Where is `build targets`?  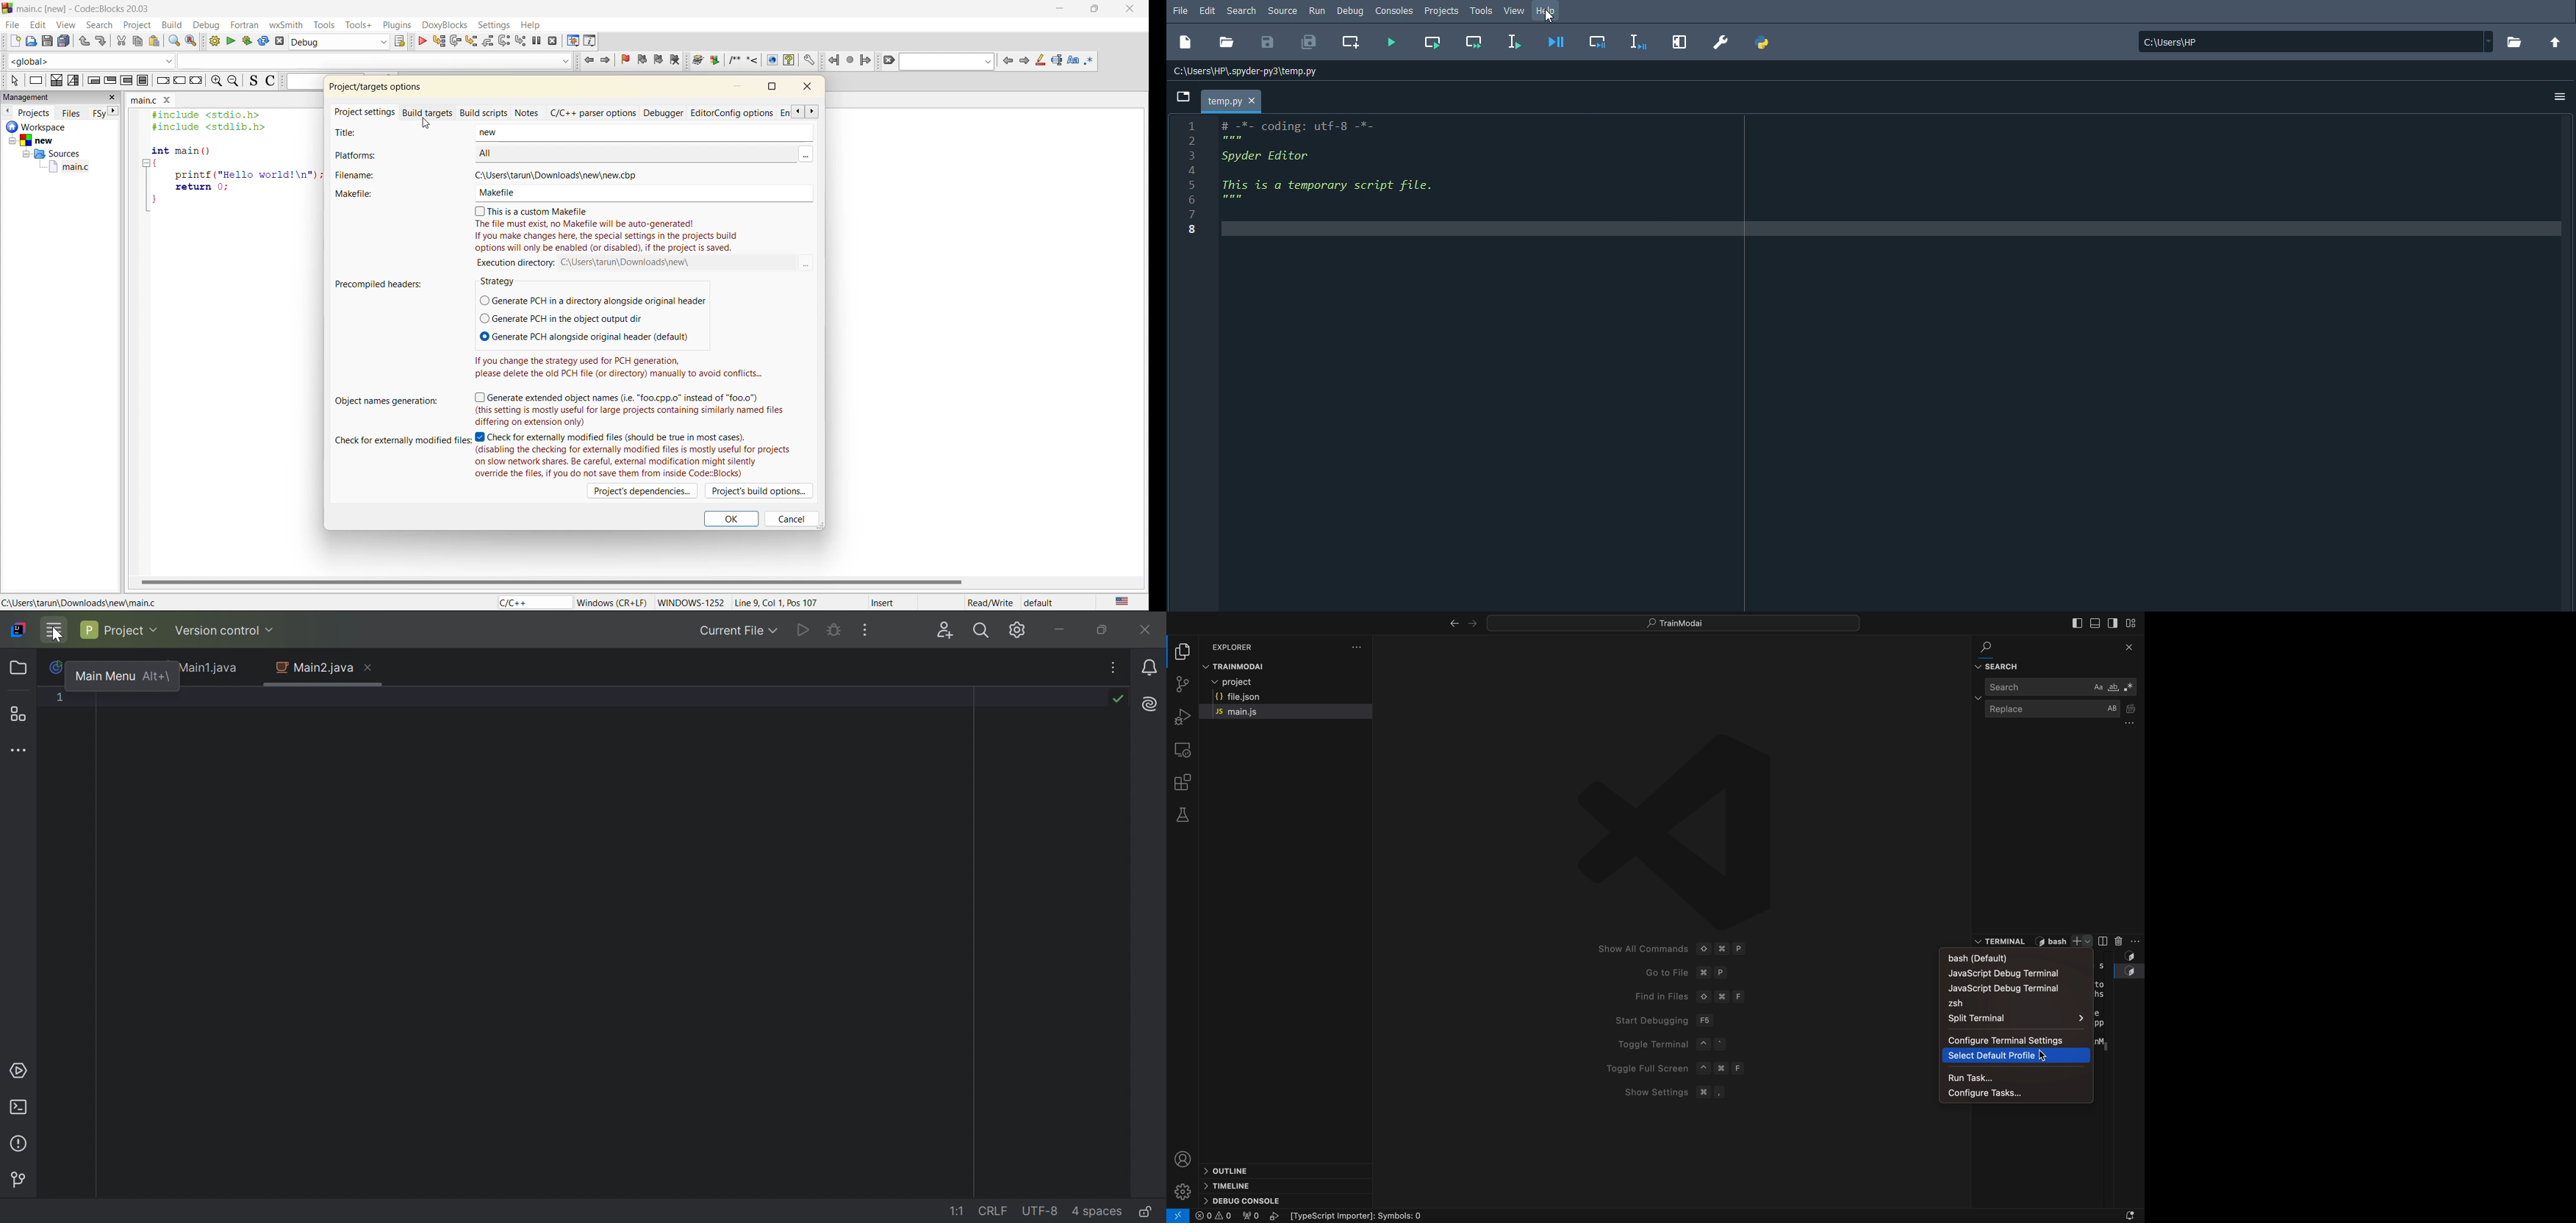
build targets is located at coordinates (430, 114).